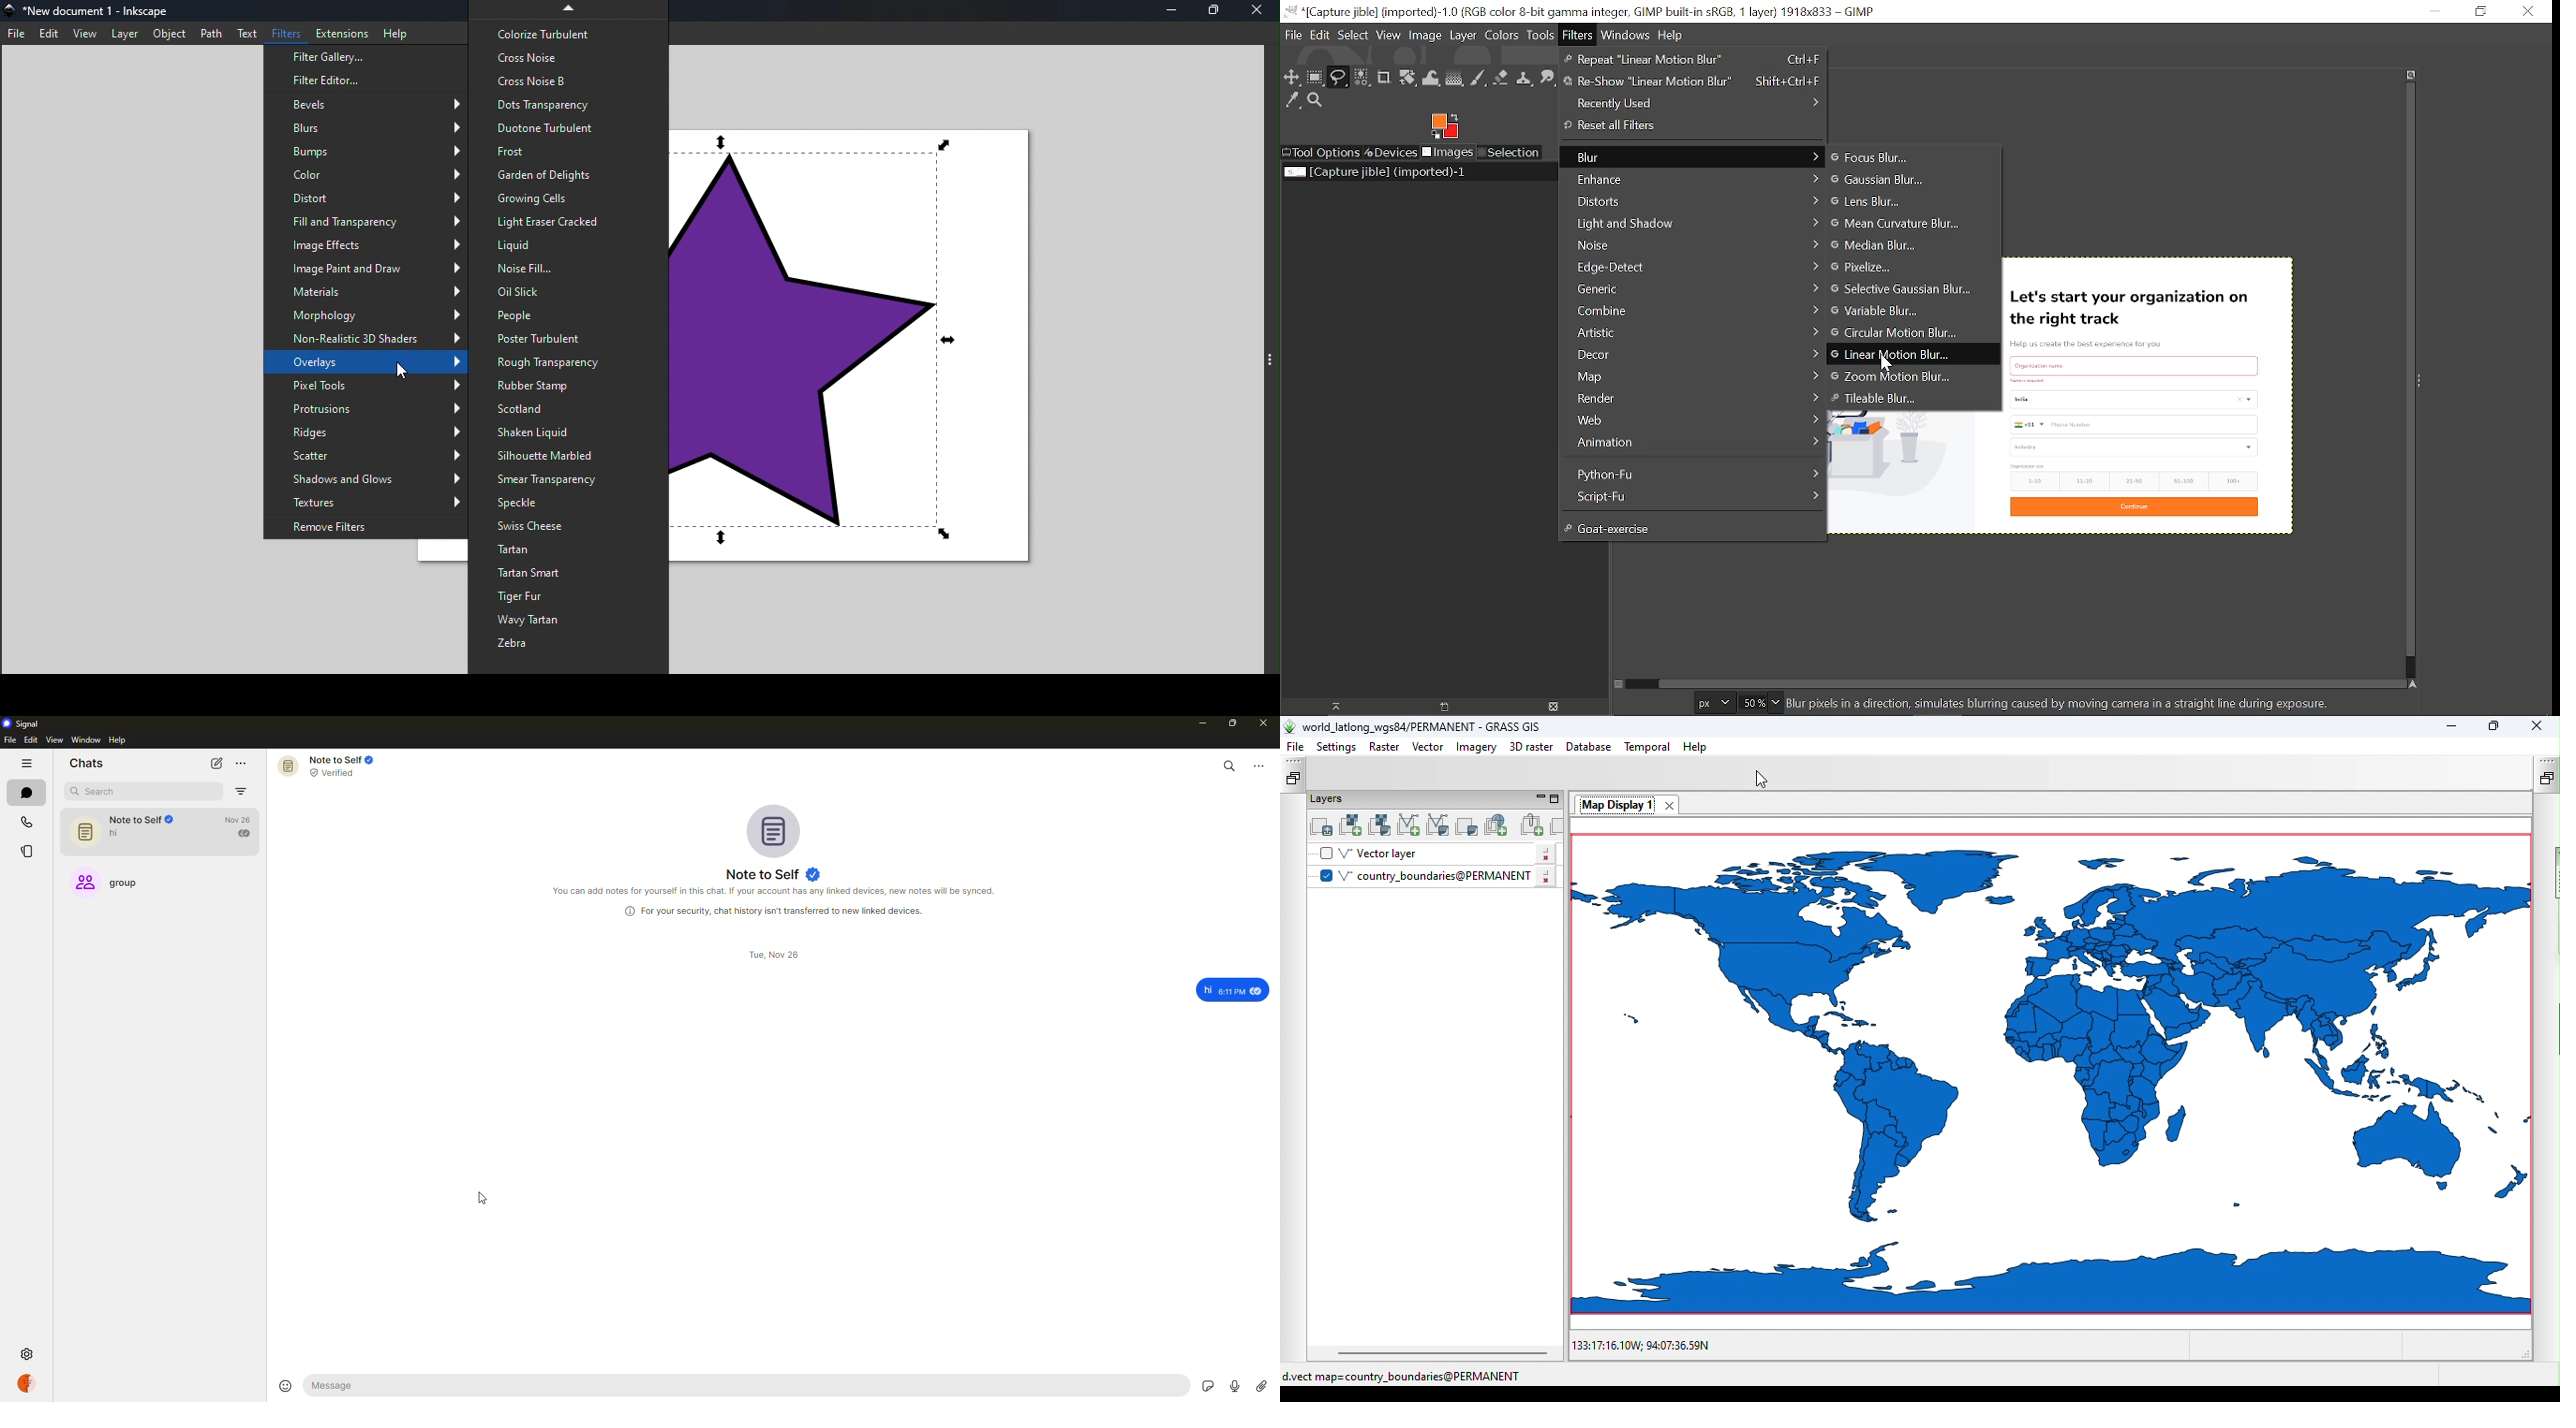 The height and width of the screenshot is (1428, 2576). I want to click on View, so click(1389, 35).